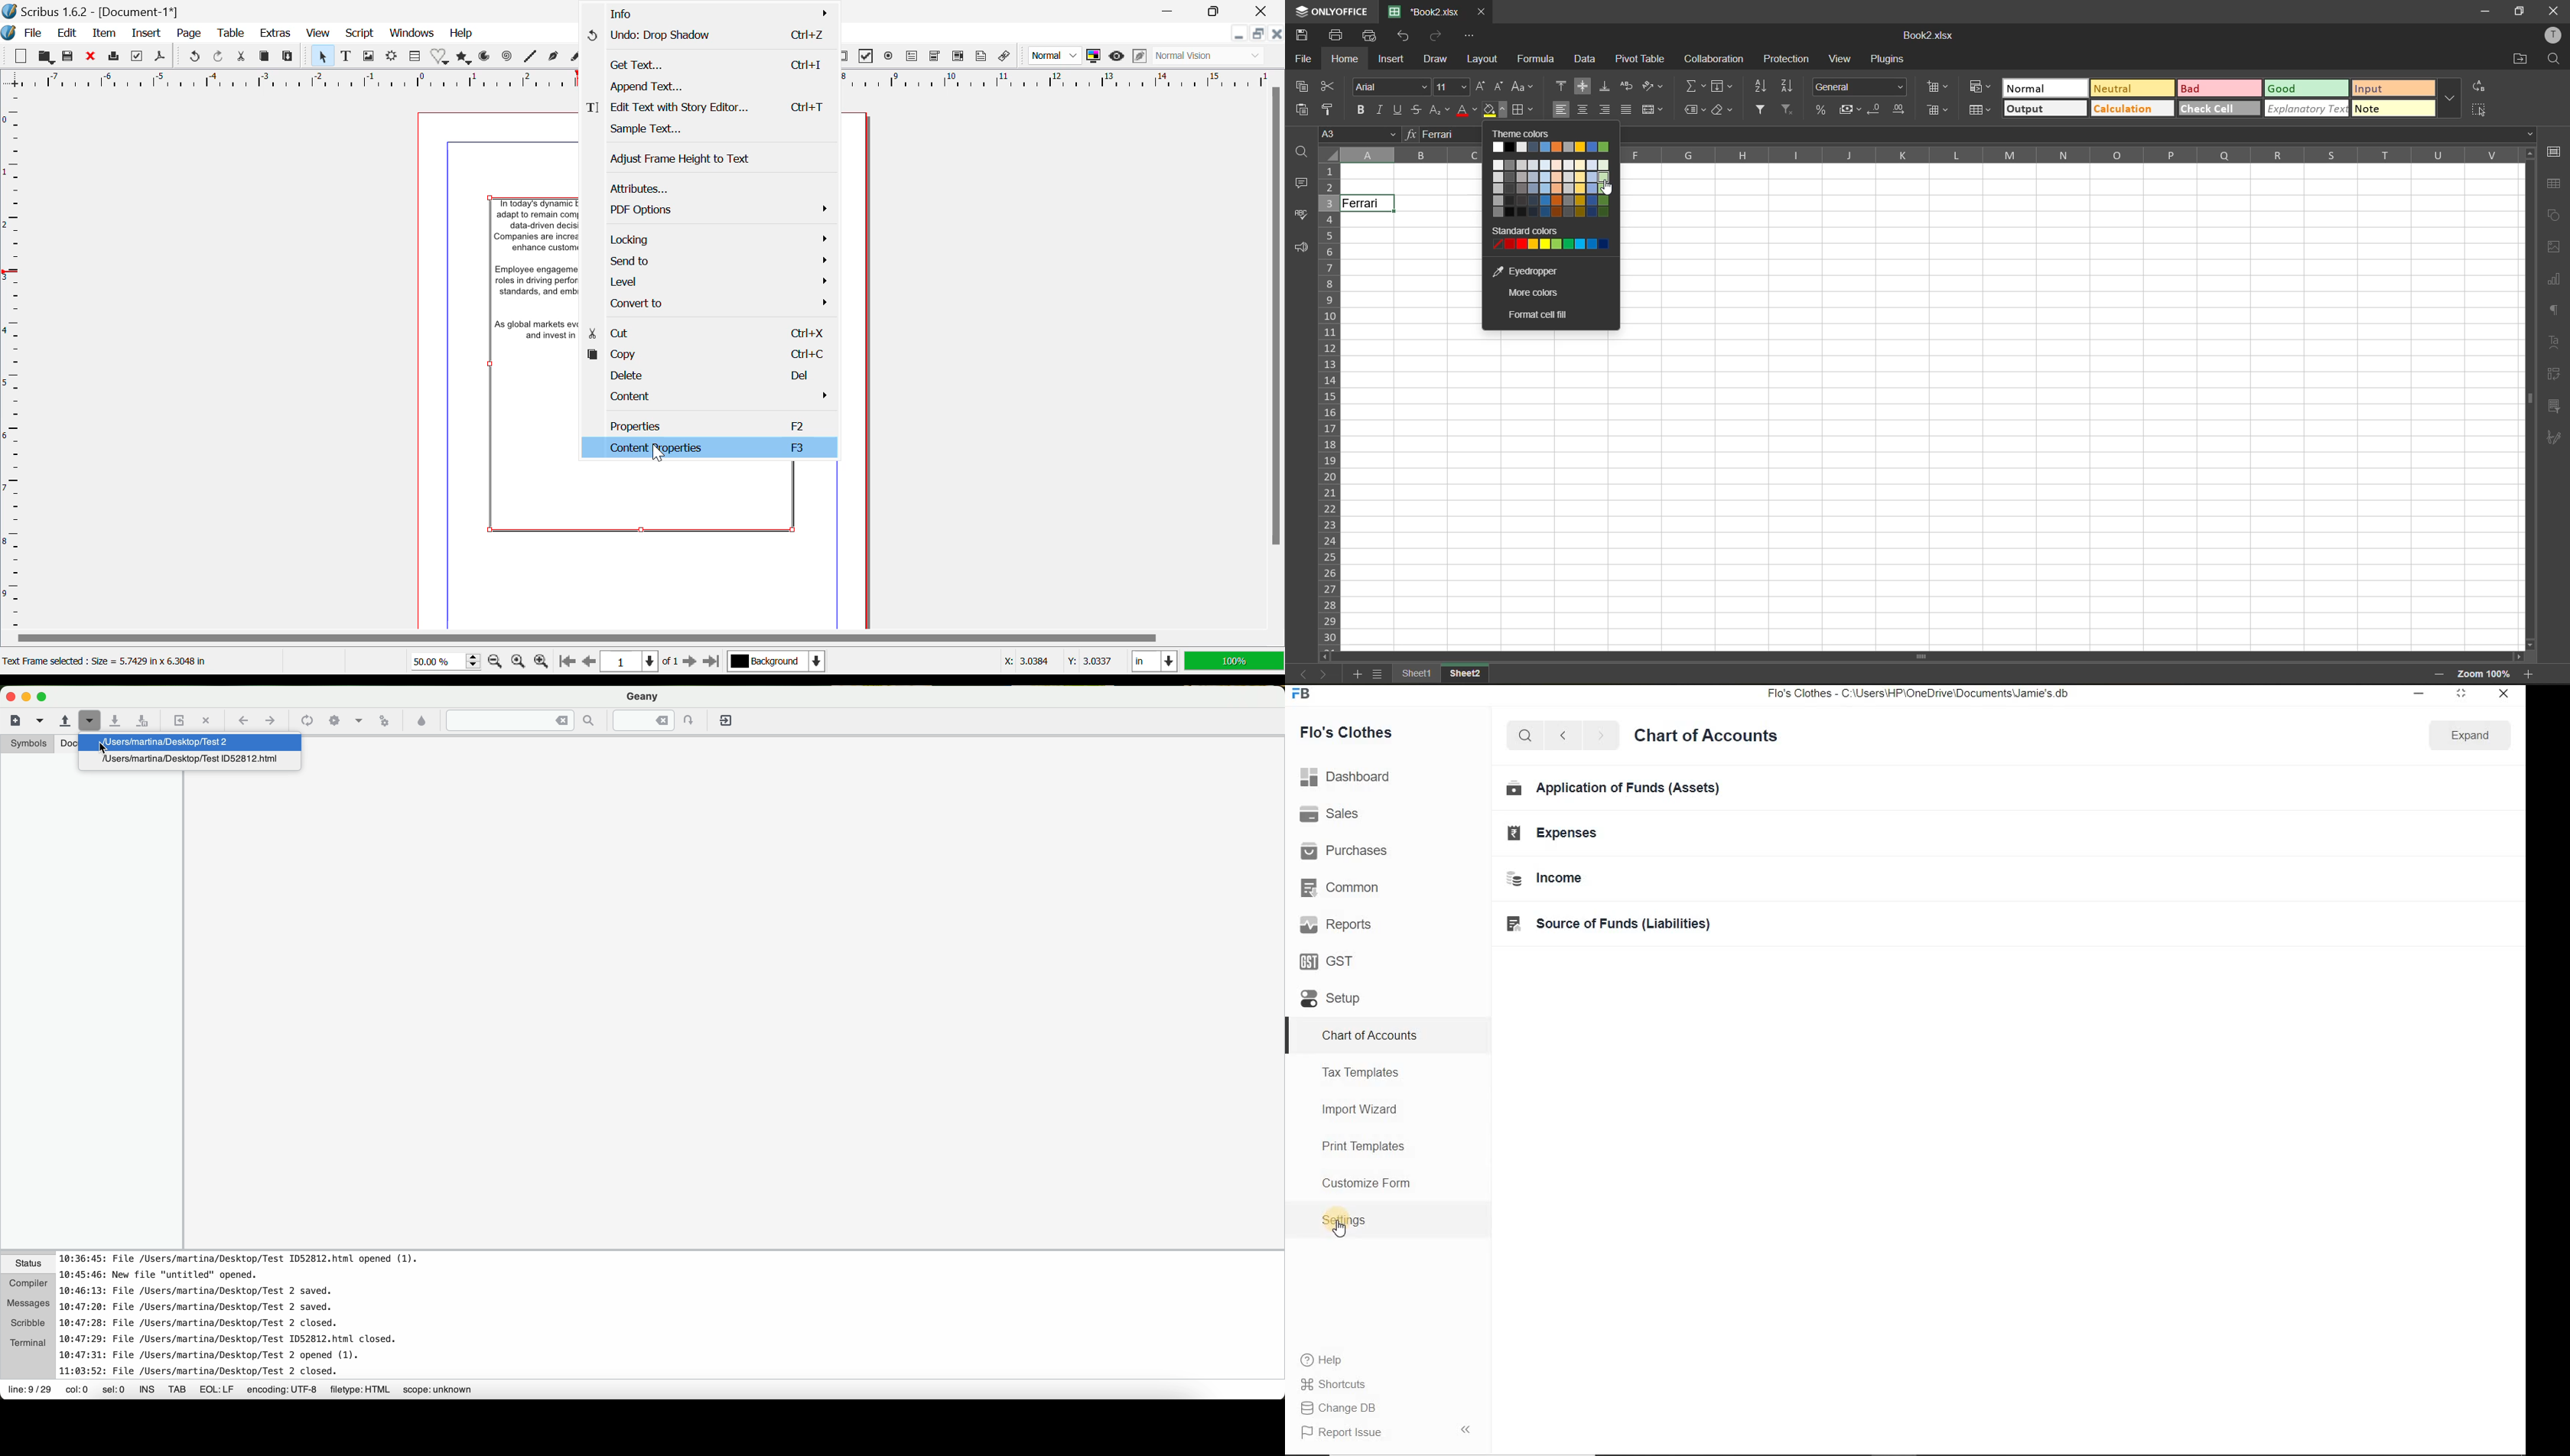  I want to click on Flo's Clothes, so click(1349, 732).